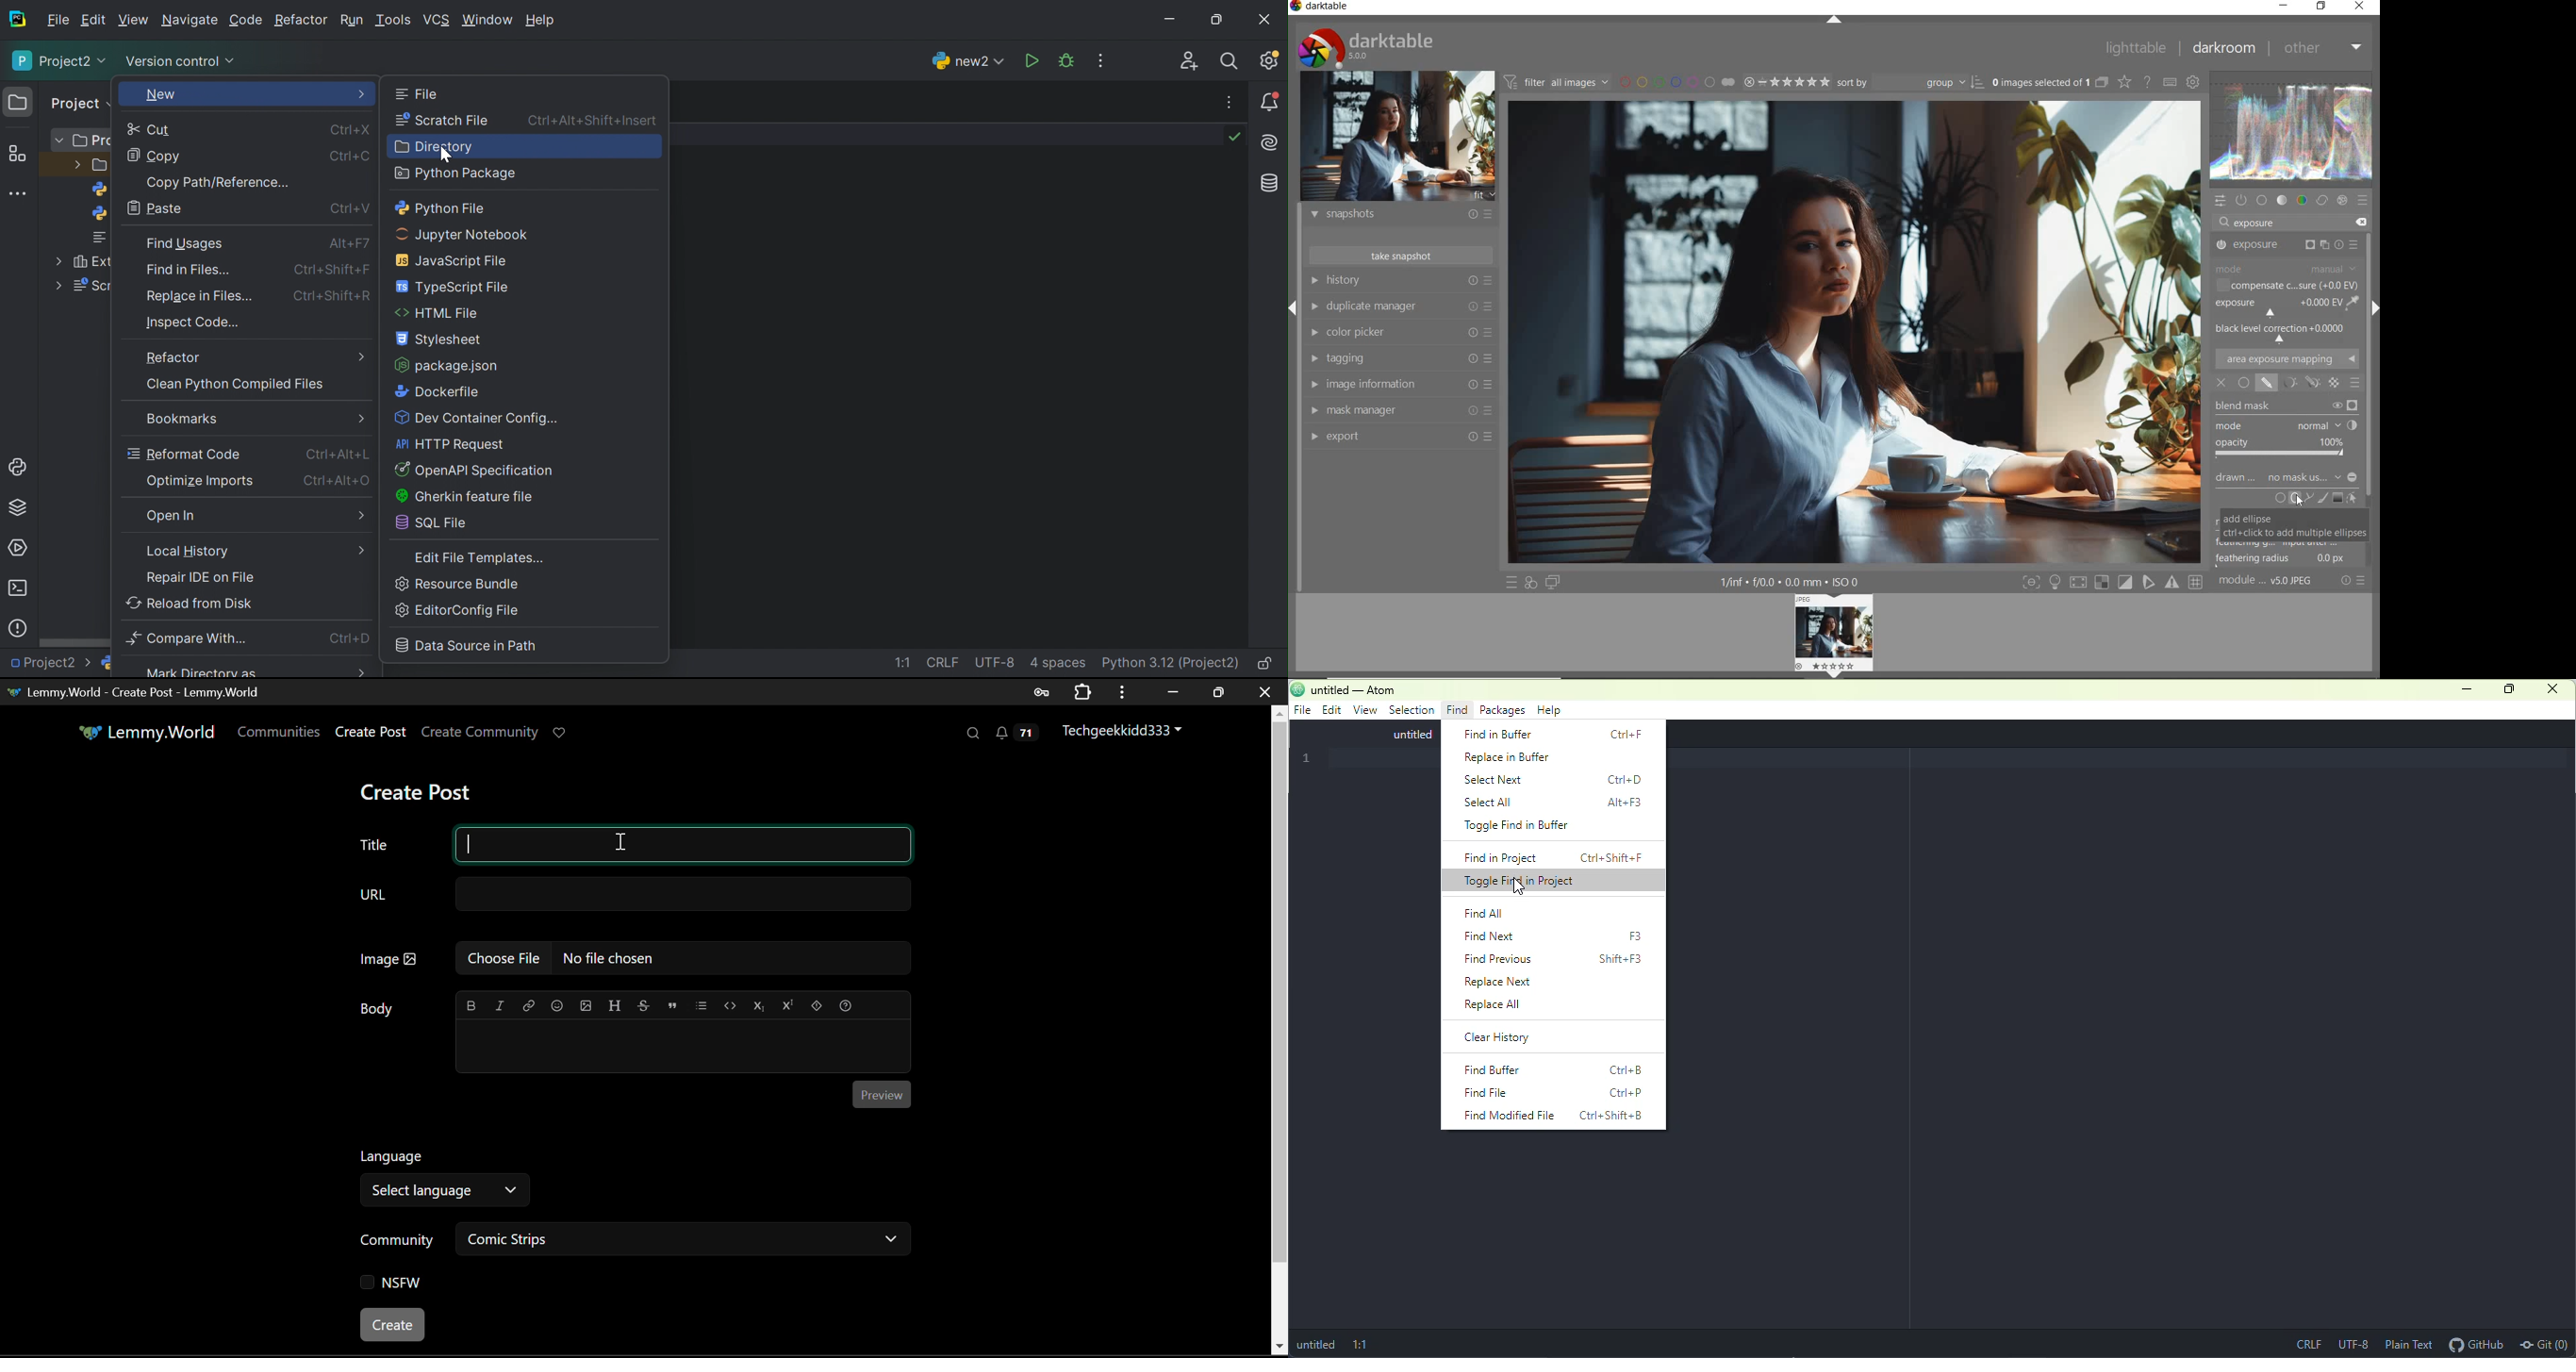 This screenshot has width=2576, height=1372. I want to click on system logo, so click(1367, 47).